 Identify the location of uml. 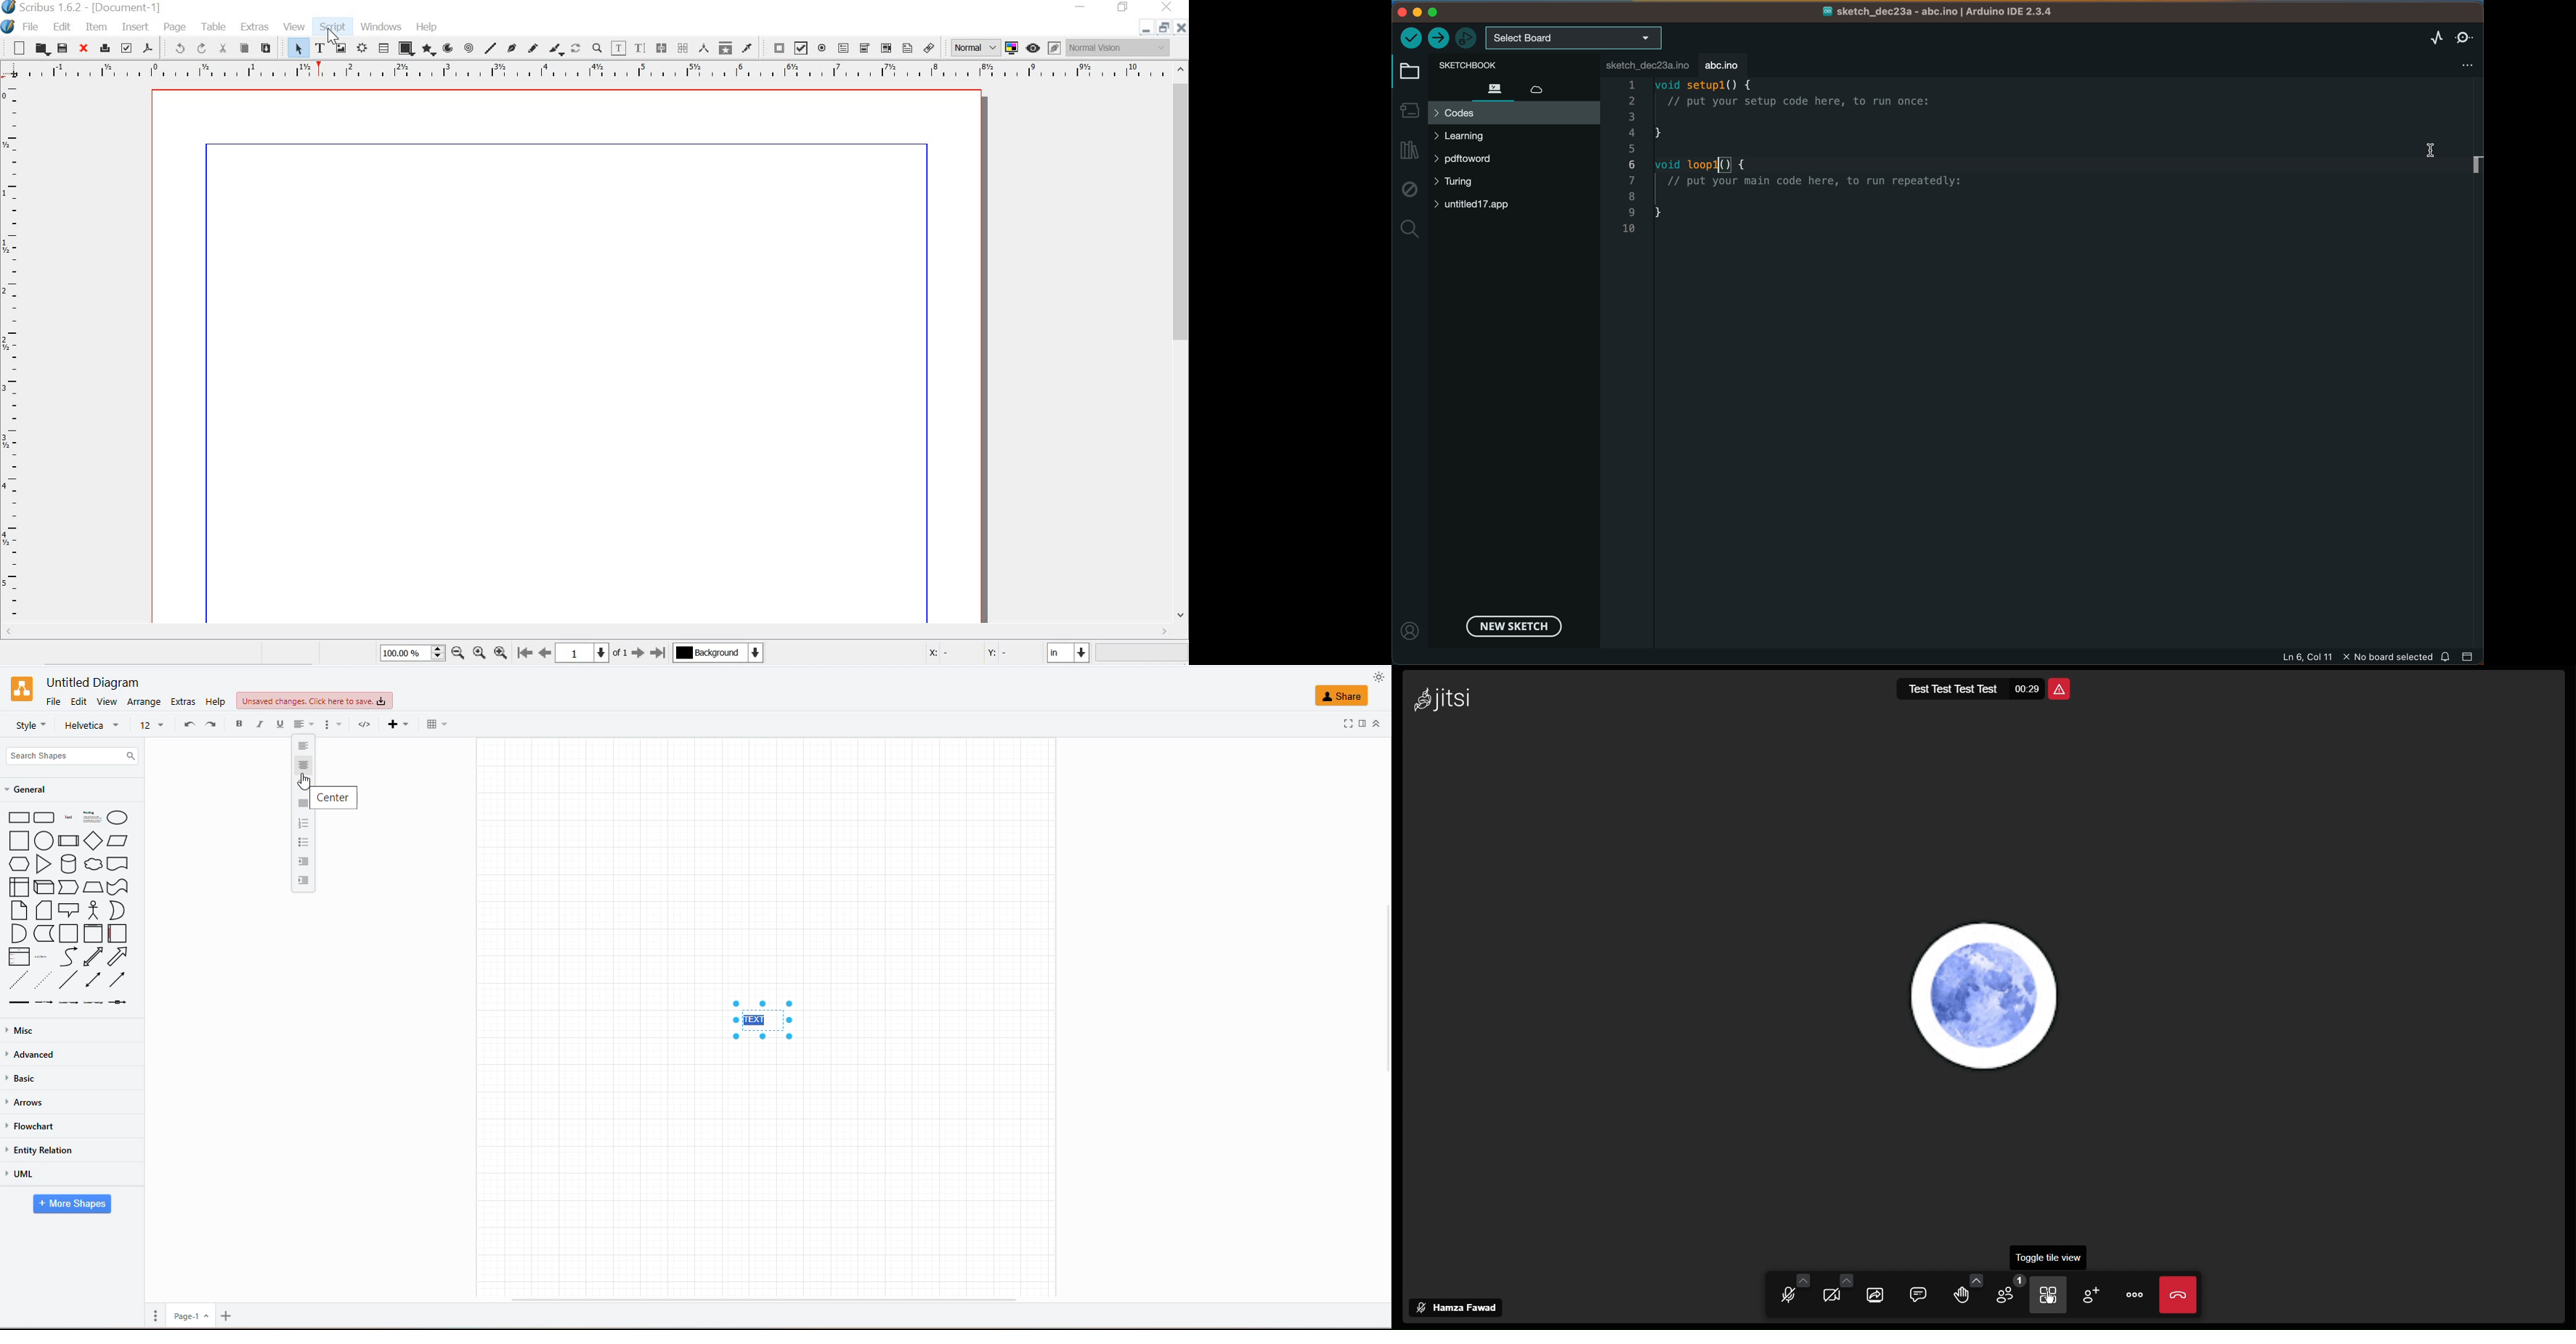
(28, 1176).